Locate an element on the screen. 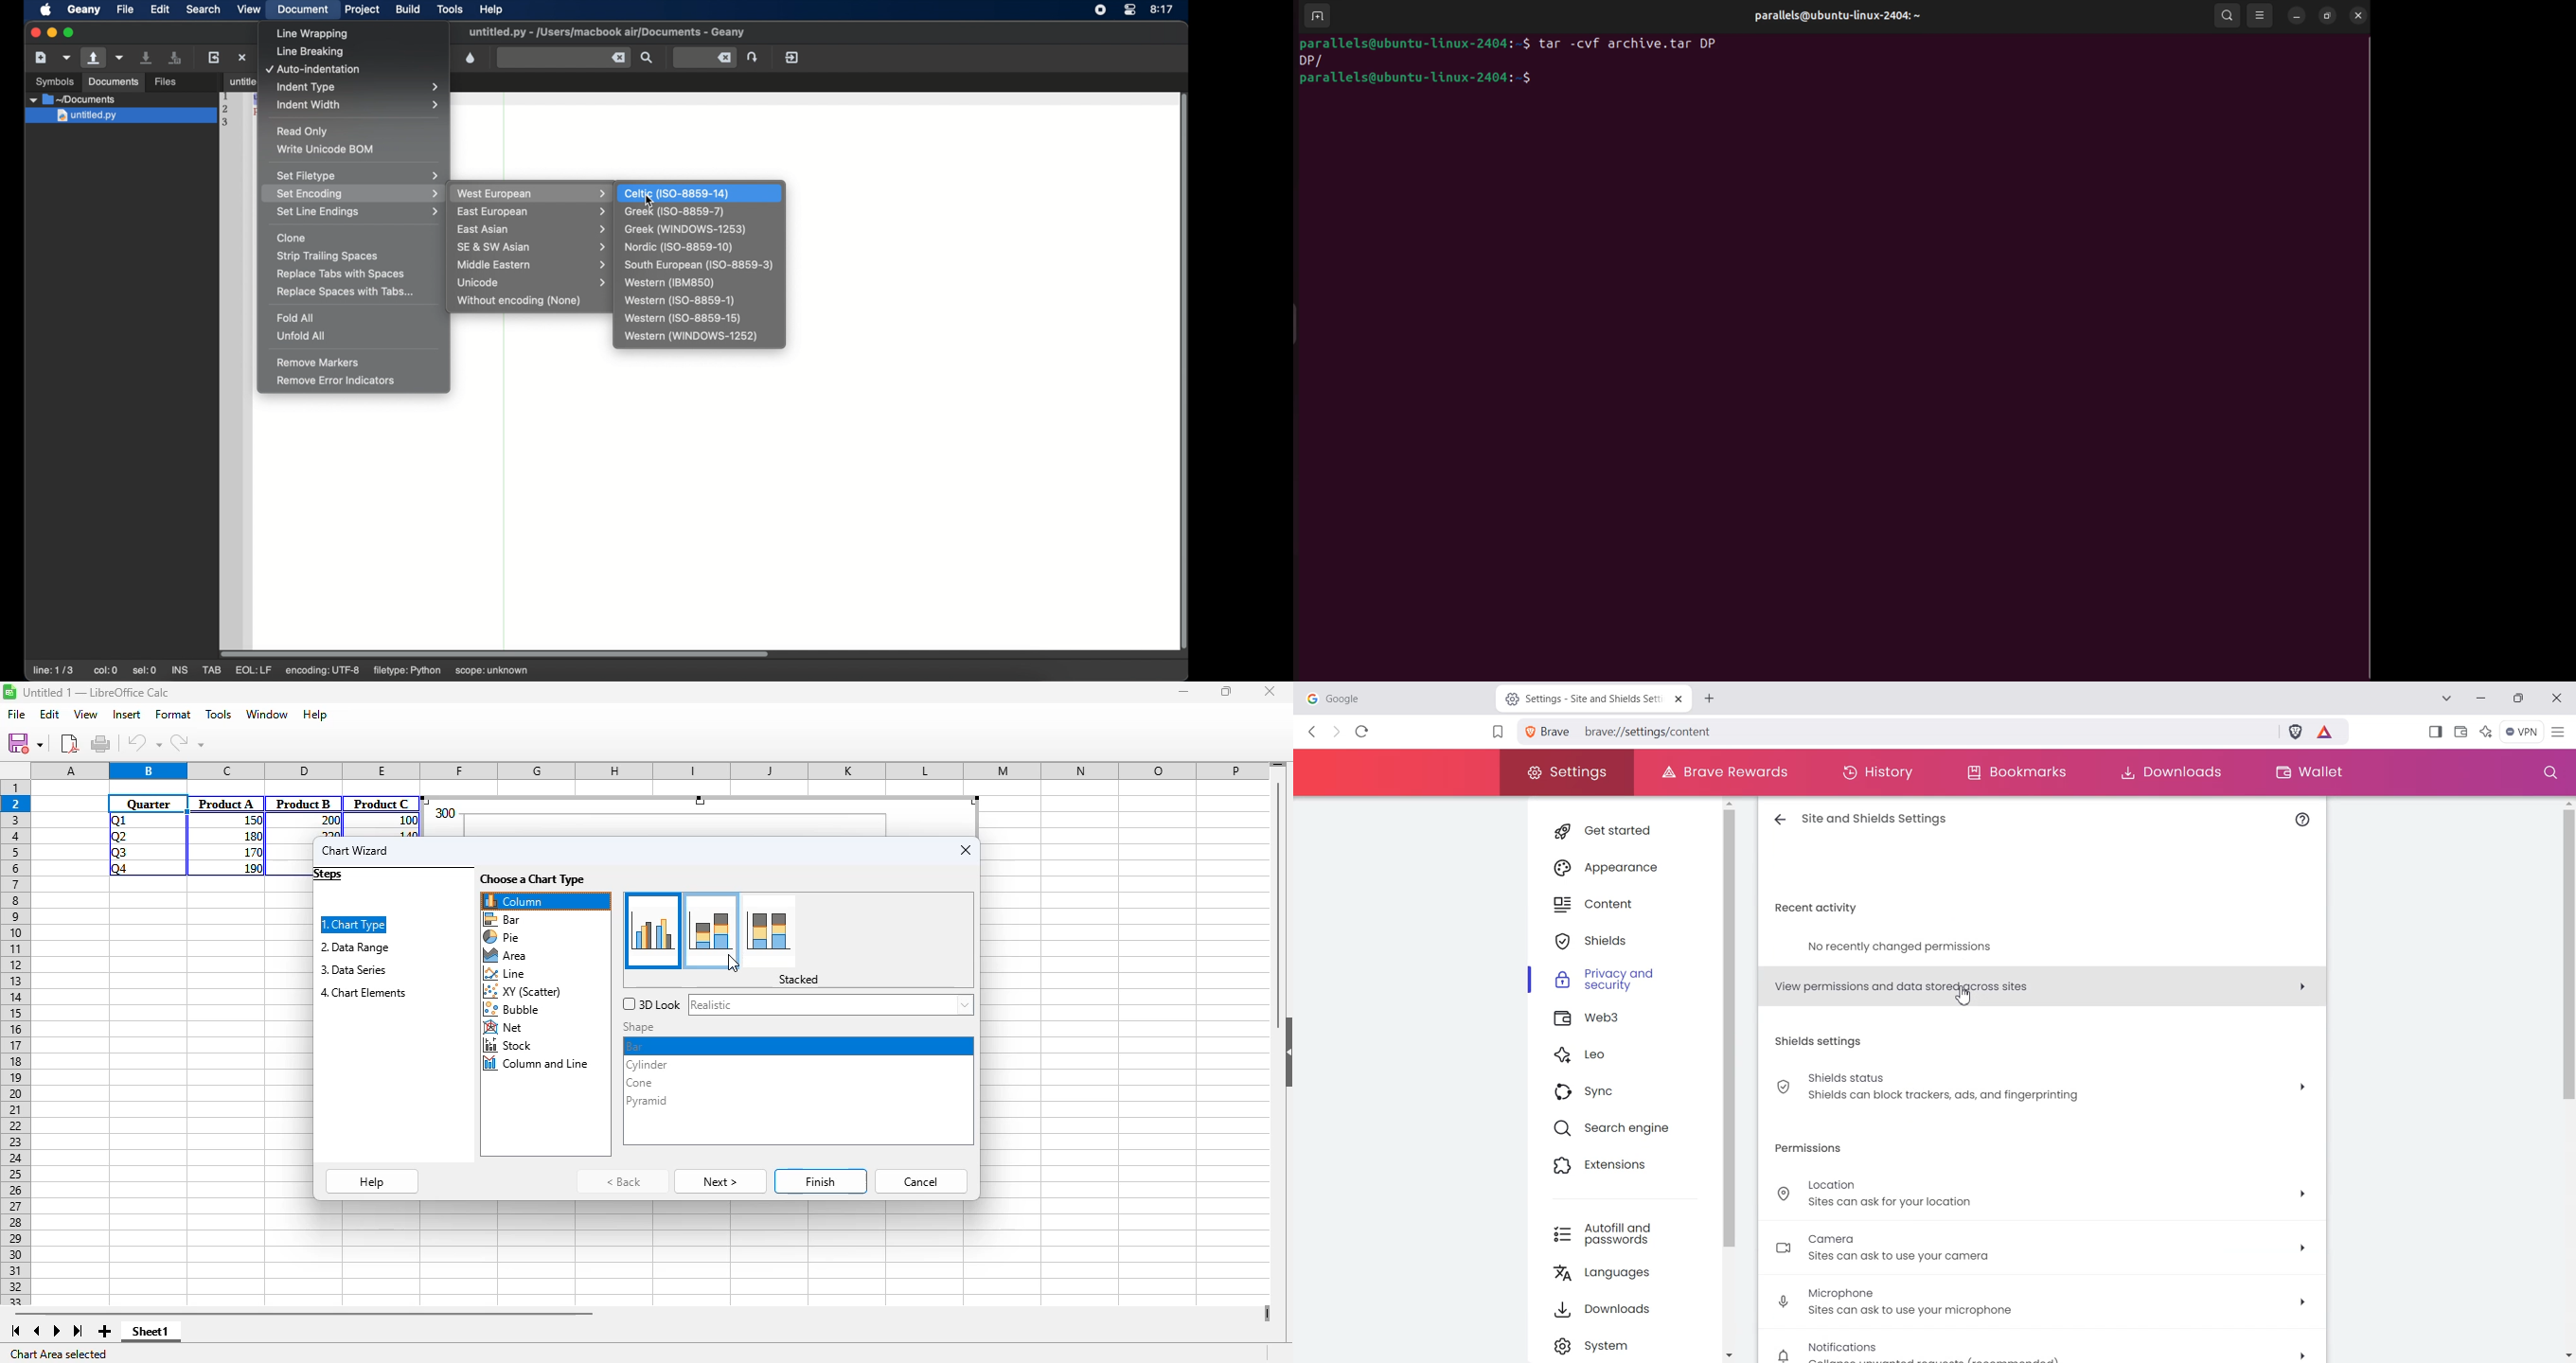  window is located at coordinates (268, 715).